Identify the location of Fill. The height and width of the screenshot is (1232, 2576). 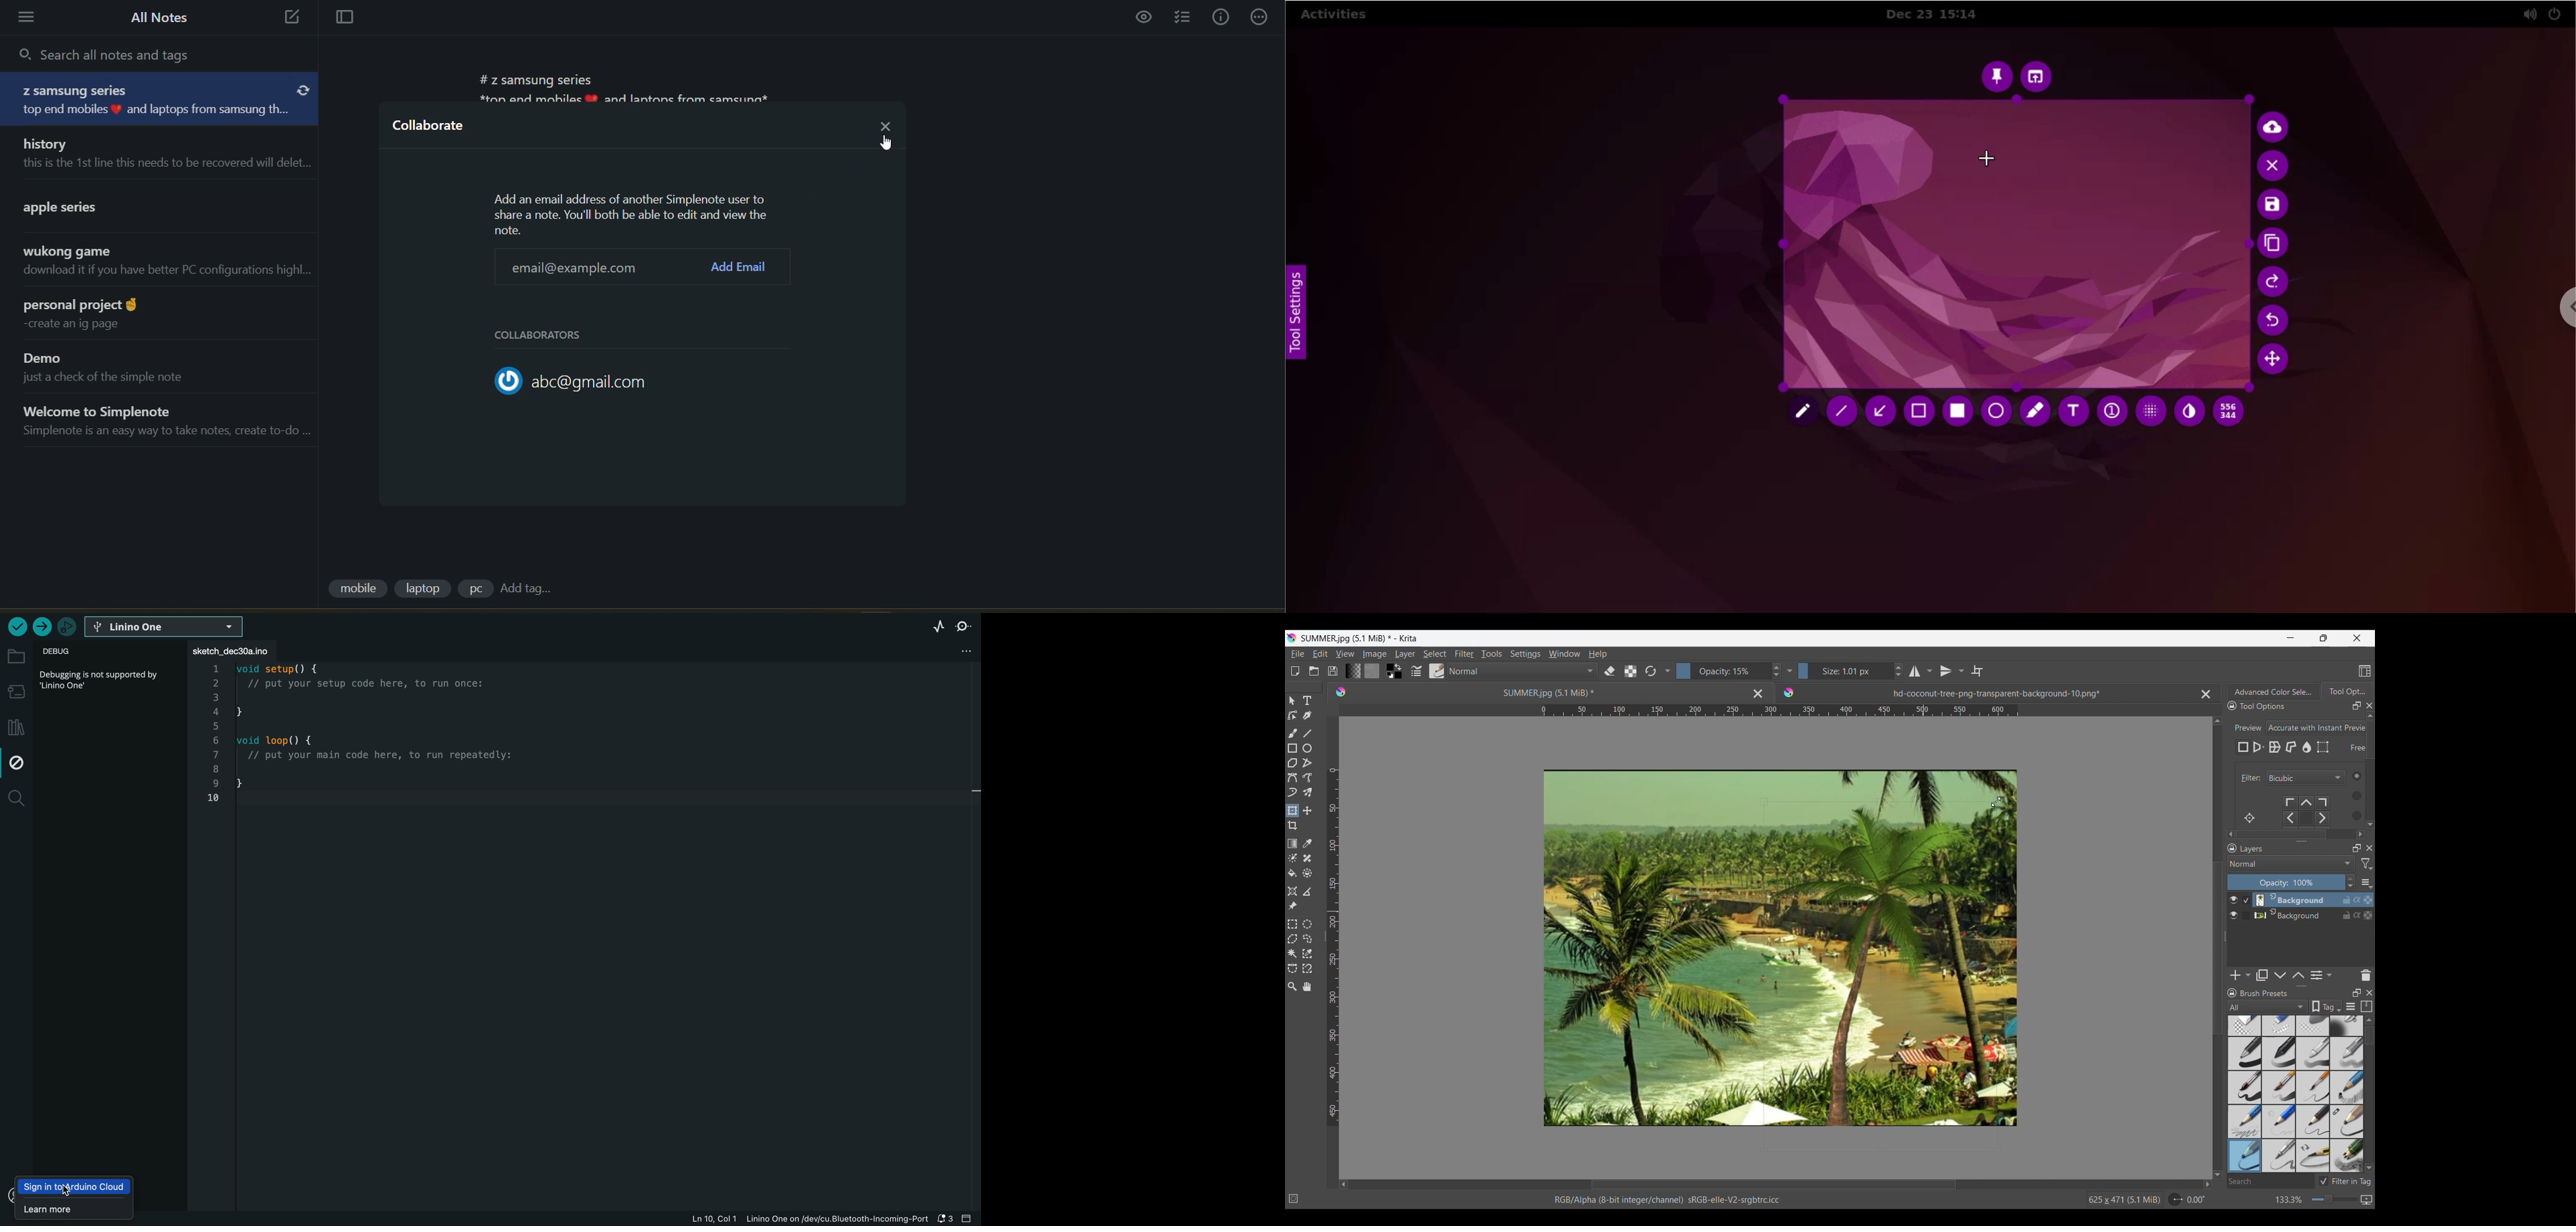
(1292, 873).